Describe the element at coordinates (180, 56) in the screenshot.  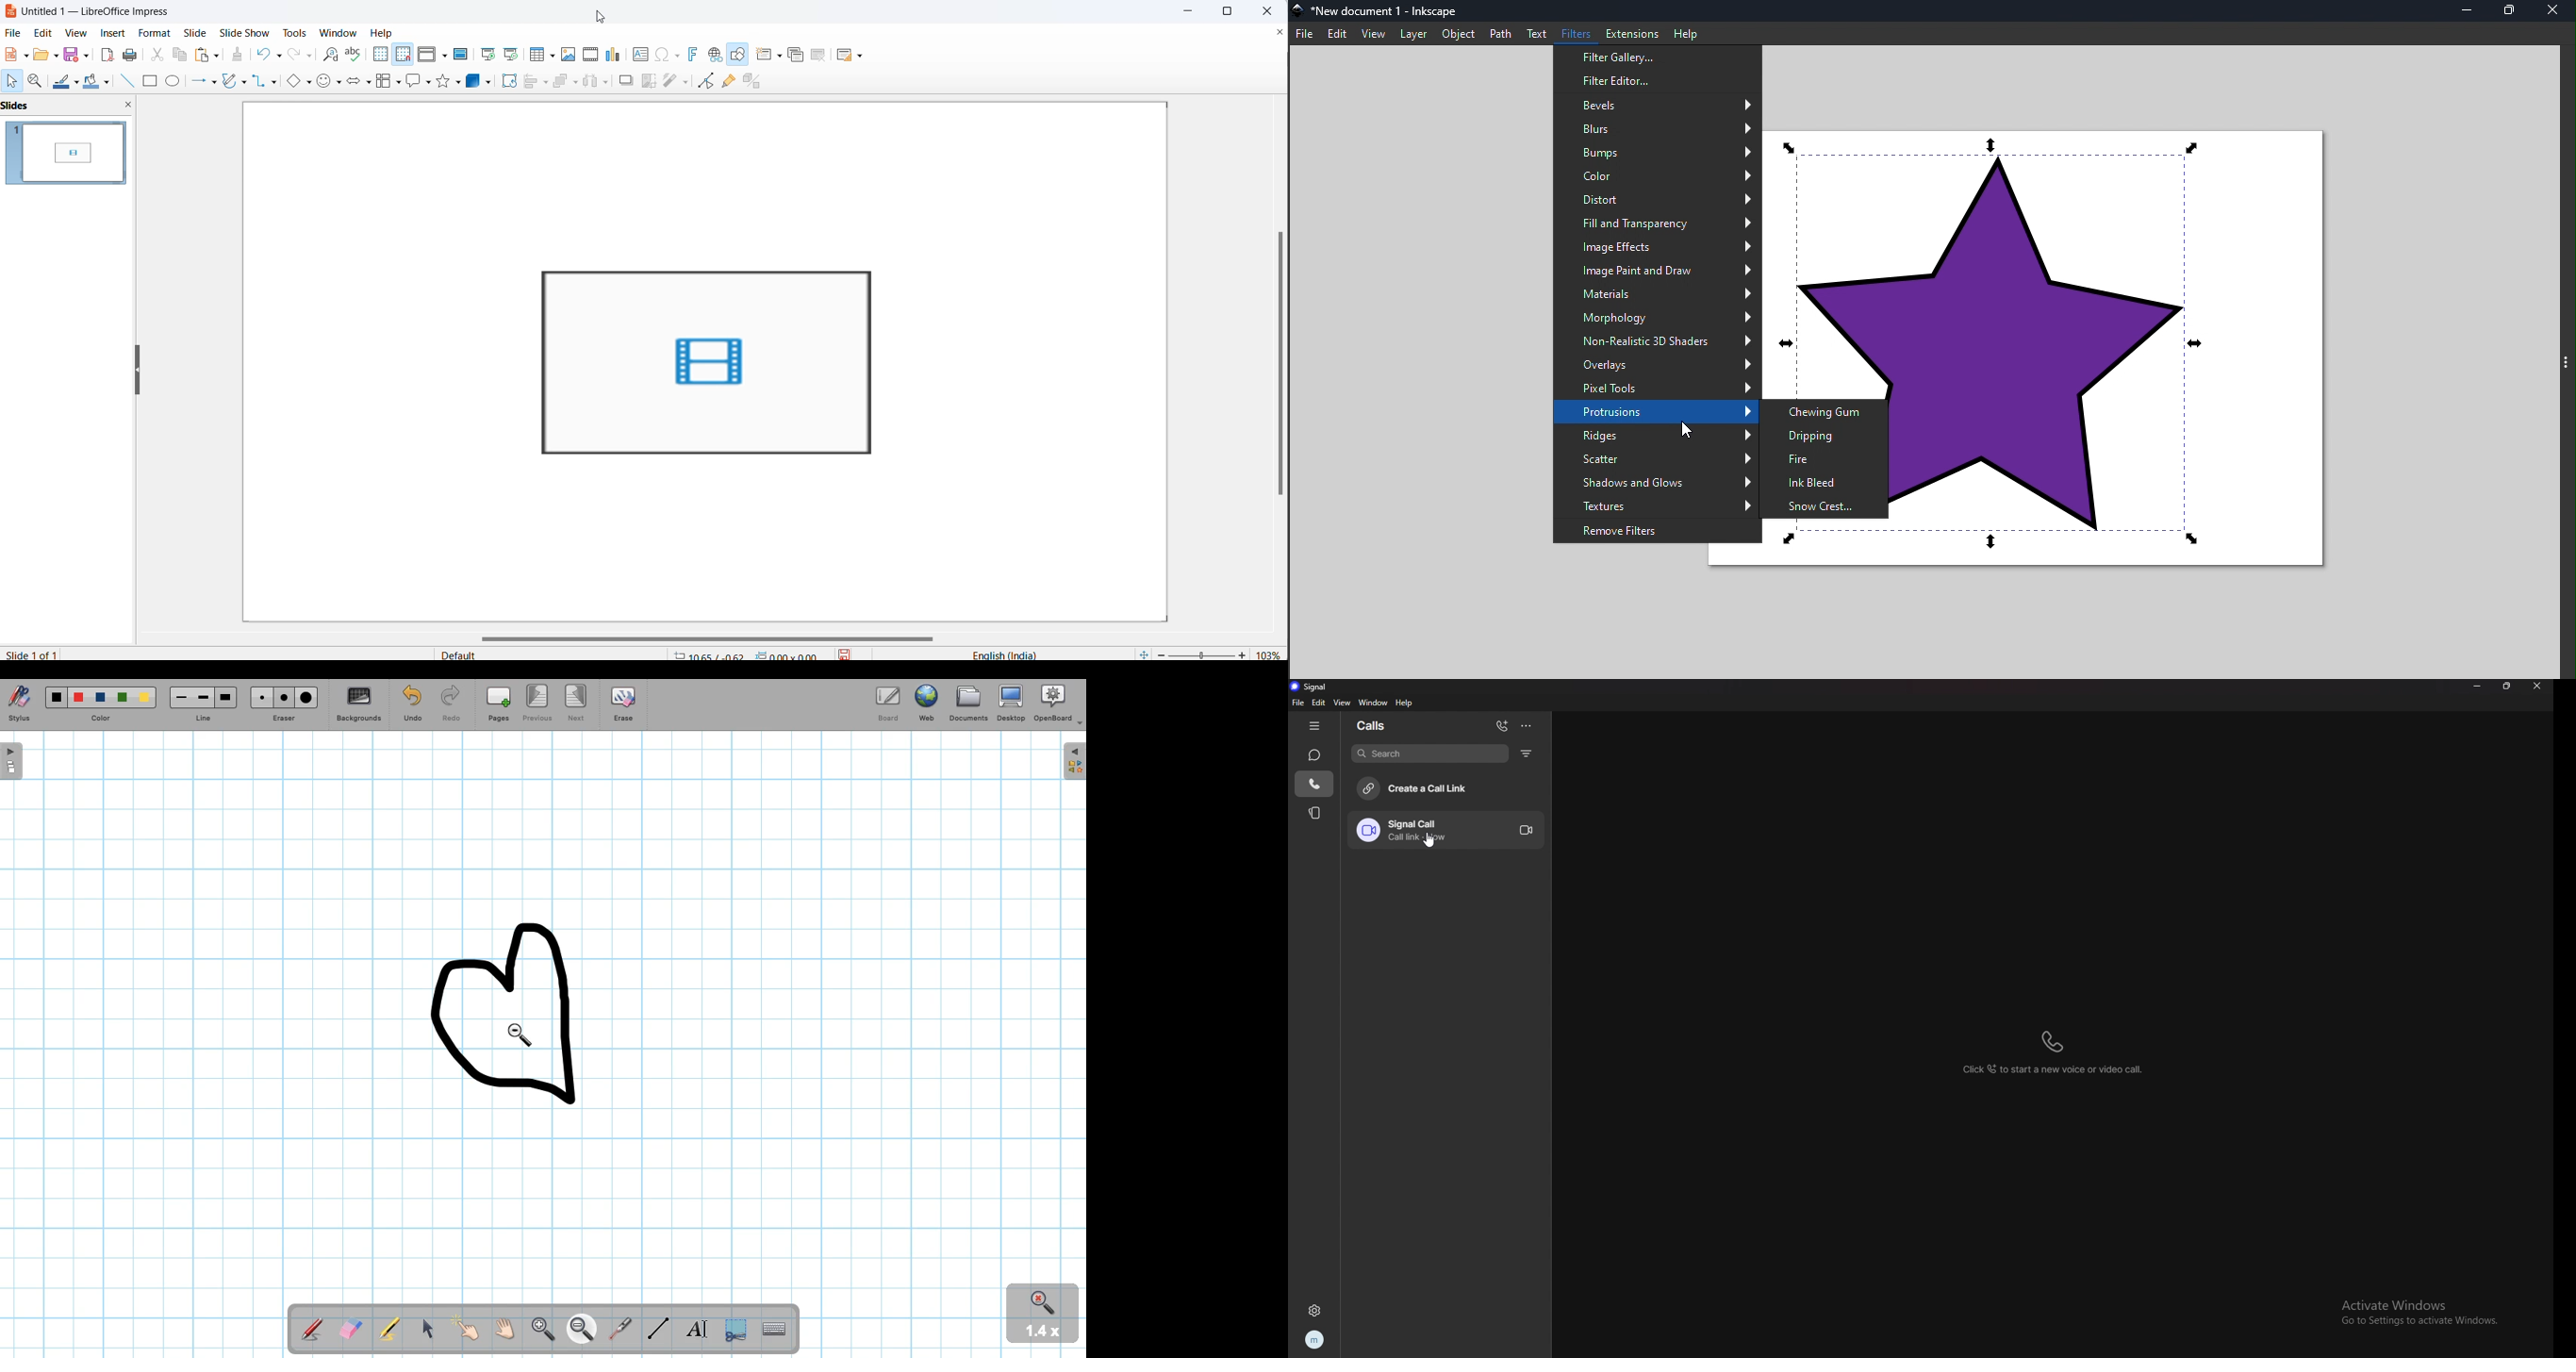
I see `copy` at that location.